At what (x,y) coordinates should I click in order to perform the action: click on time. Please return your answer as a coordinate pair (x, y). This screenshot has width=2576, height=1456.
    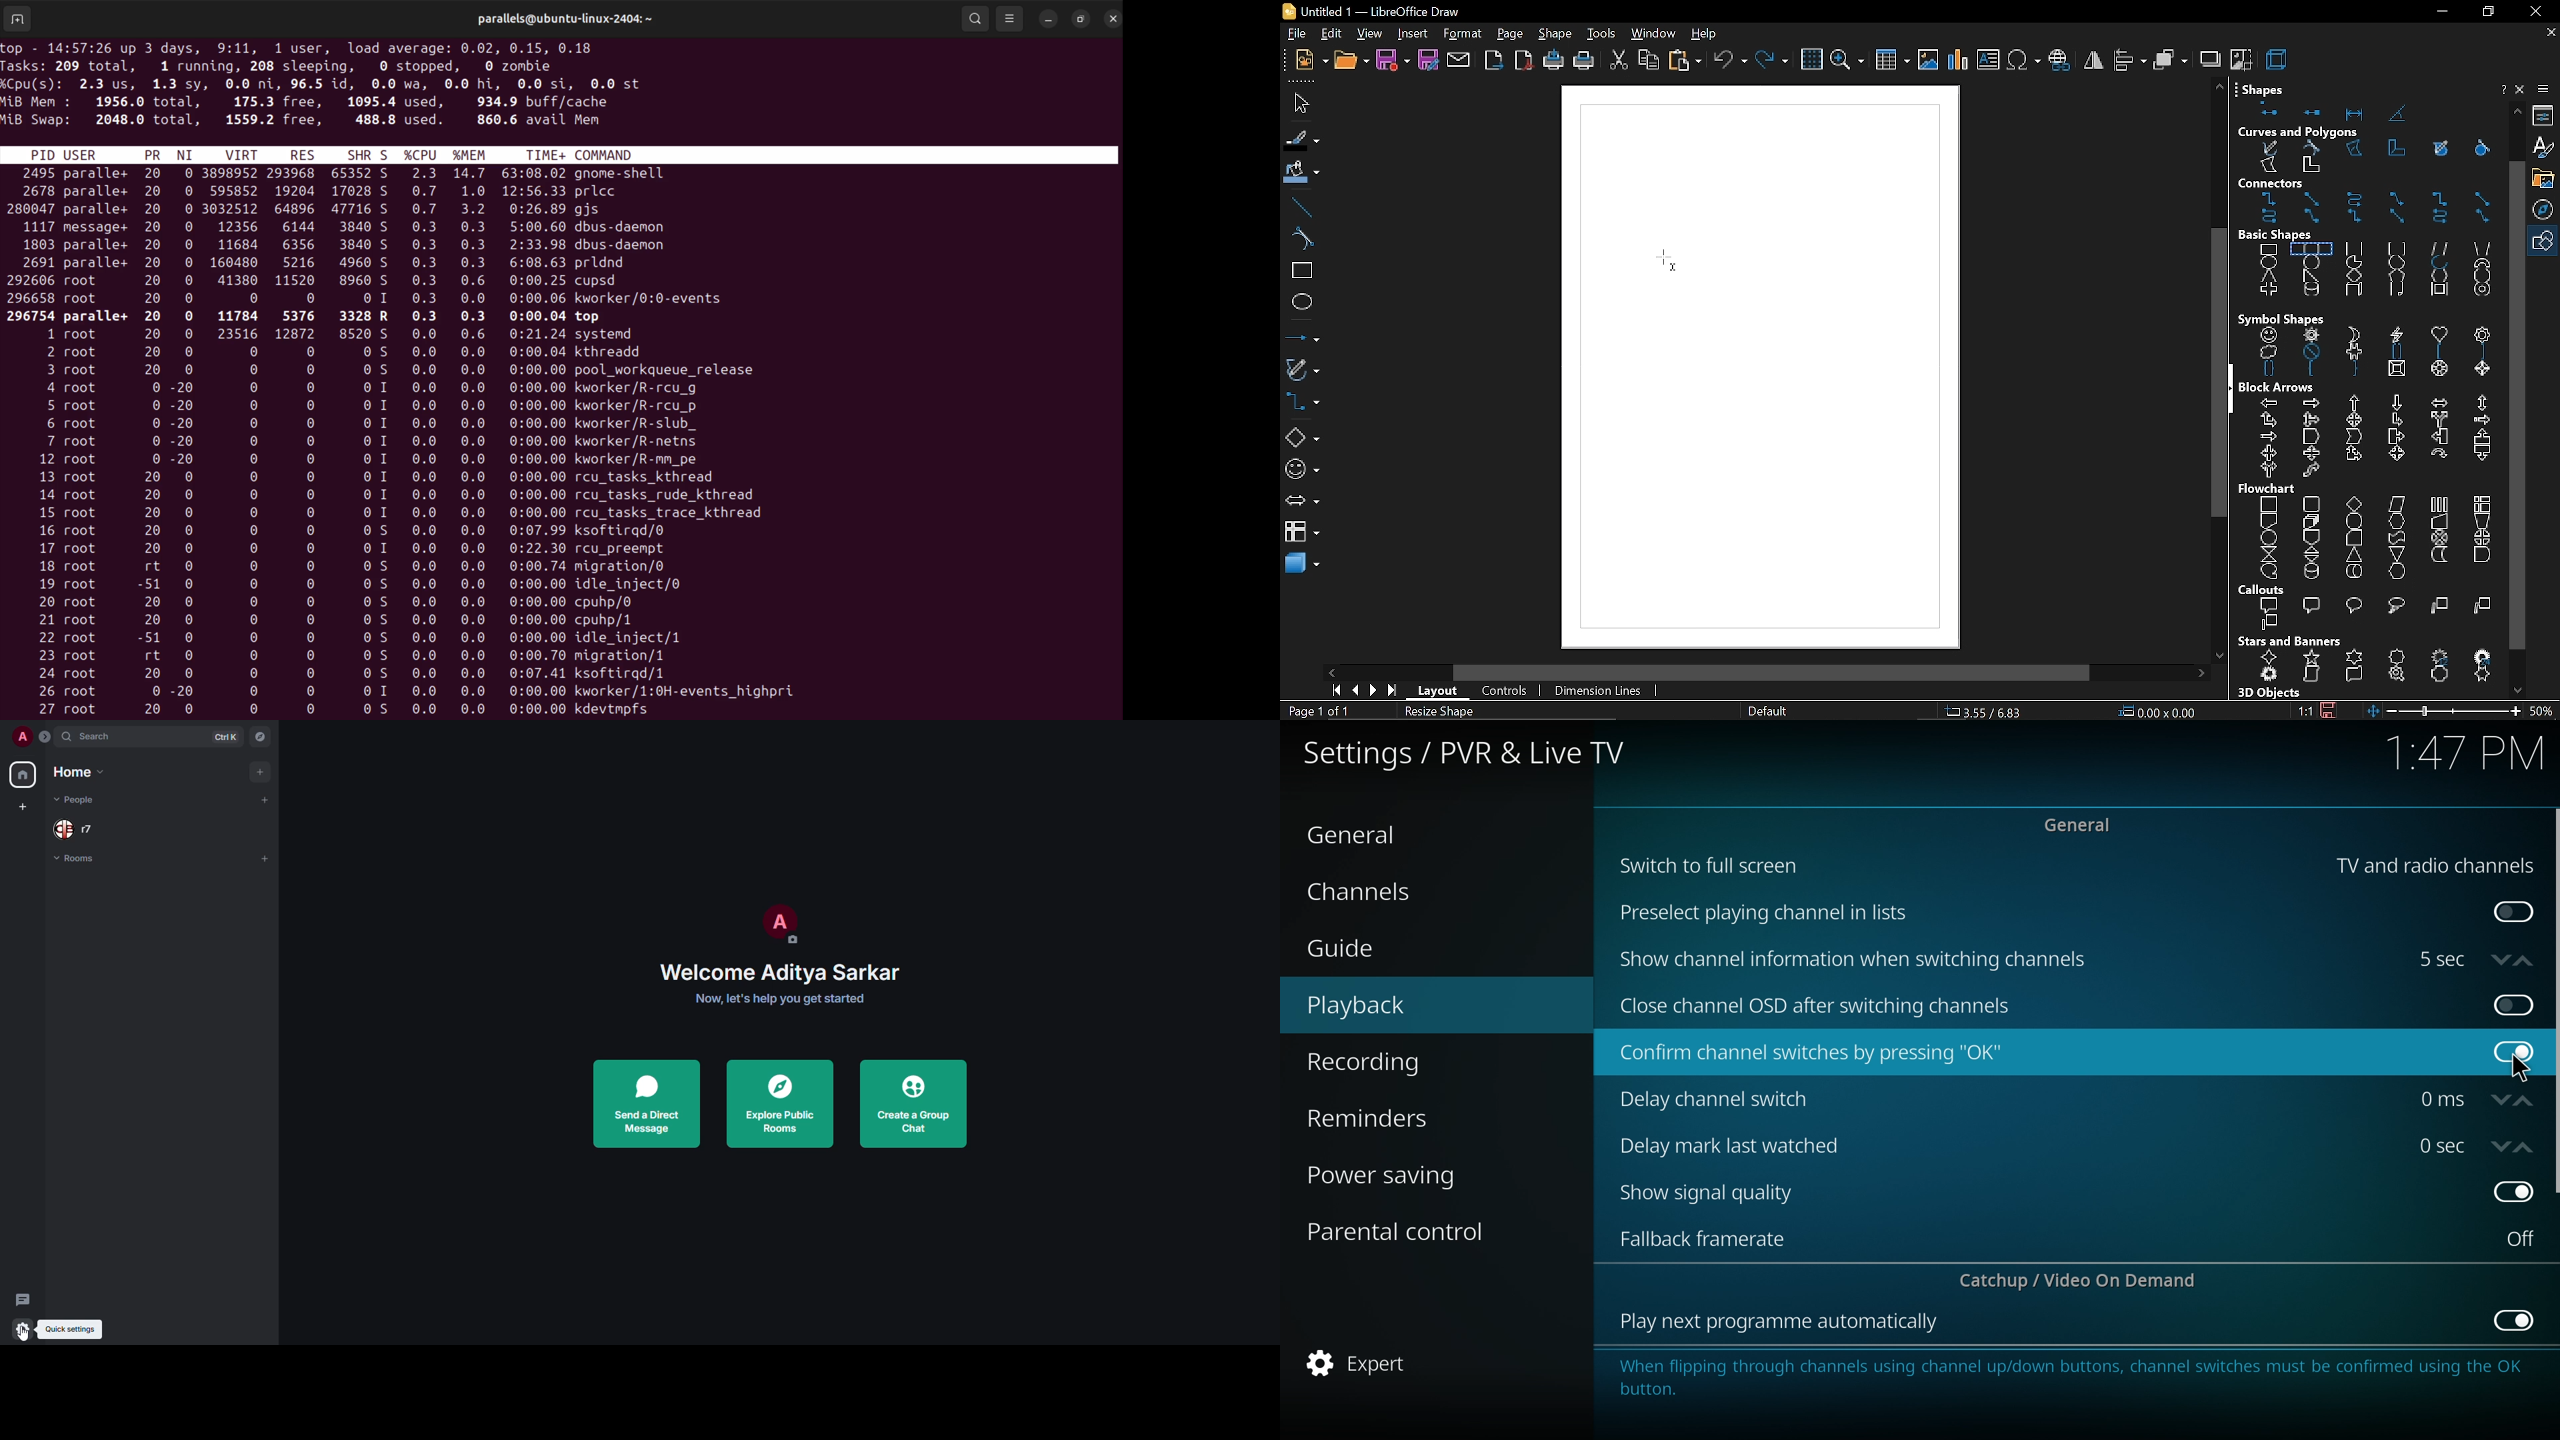
    Looking at the image, I should click on (2465, 755).